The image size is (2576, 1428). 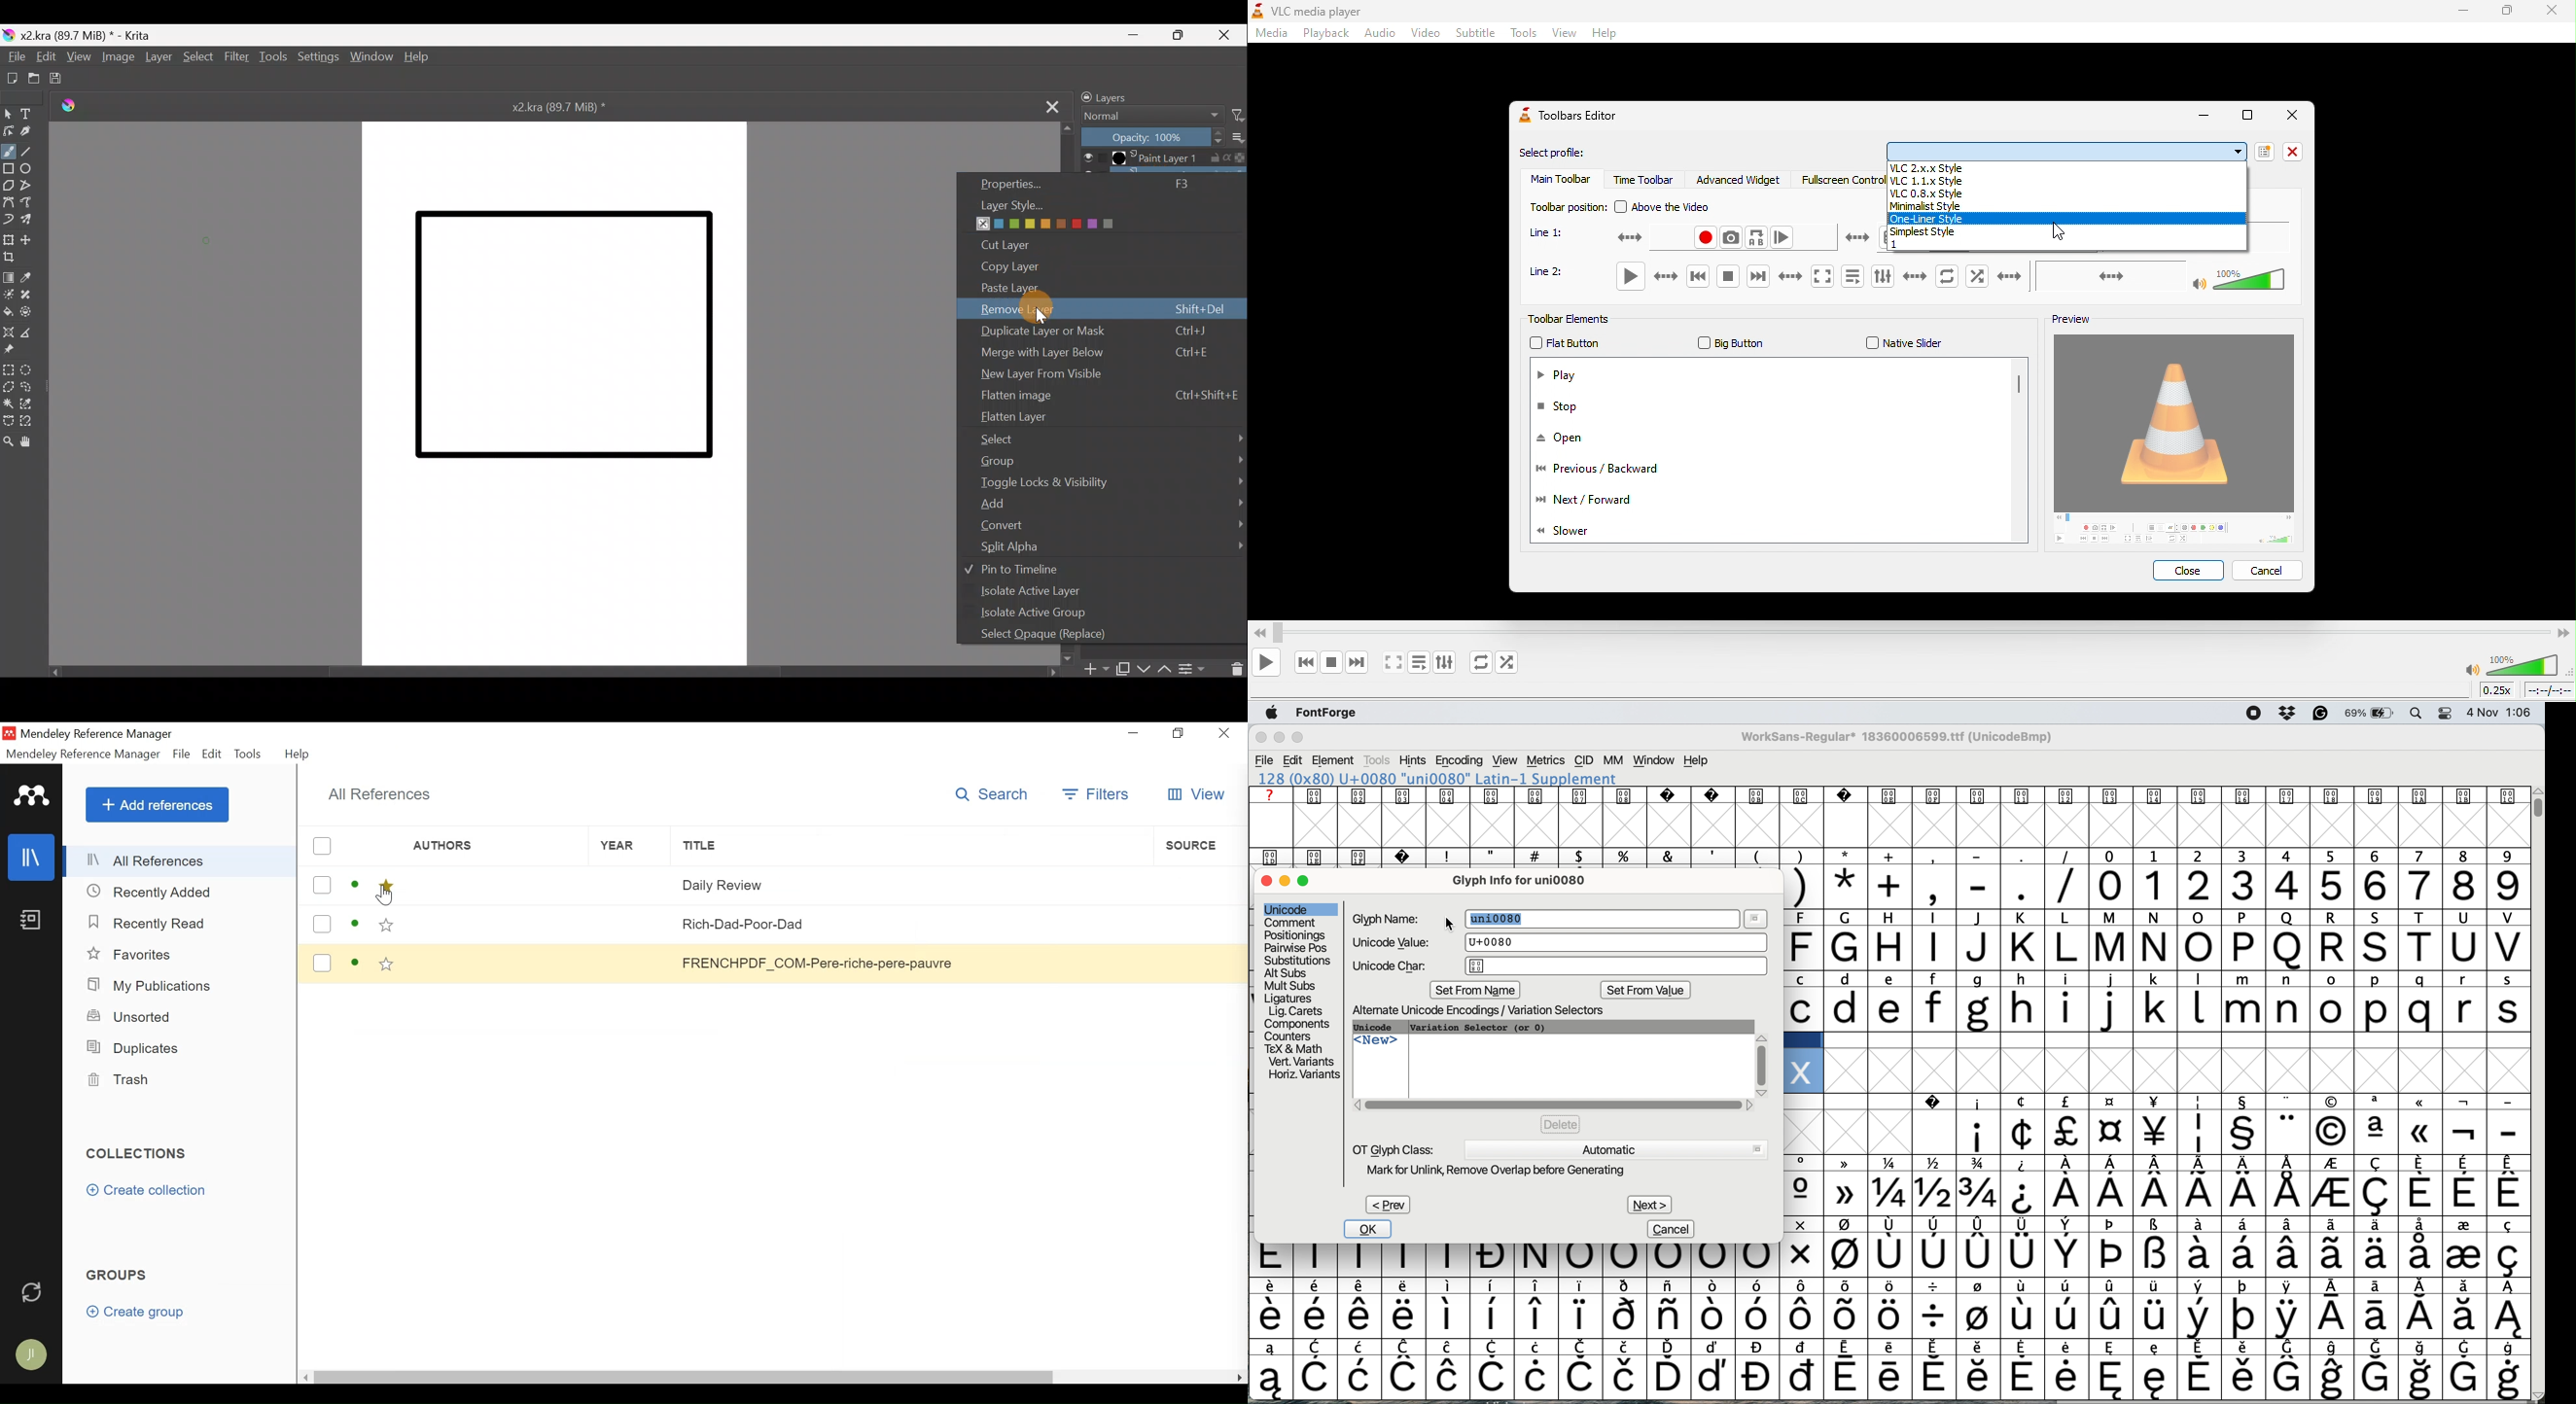 What do you see at coordinates (1035, 266) in the screenshot?
I see `Copy layer` at bounding box center [1035, 266].